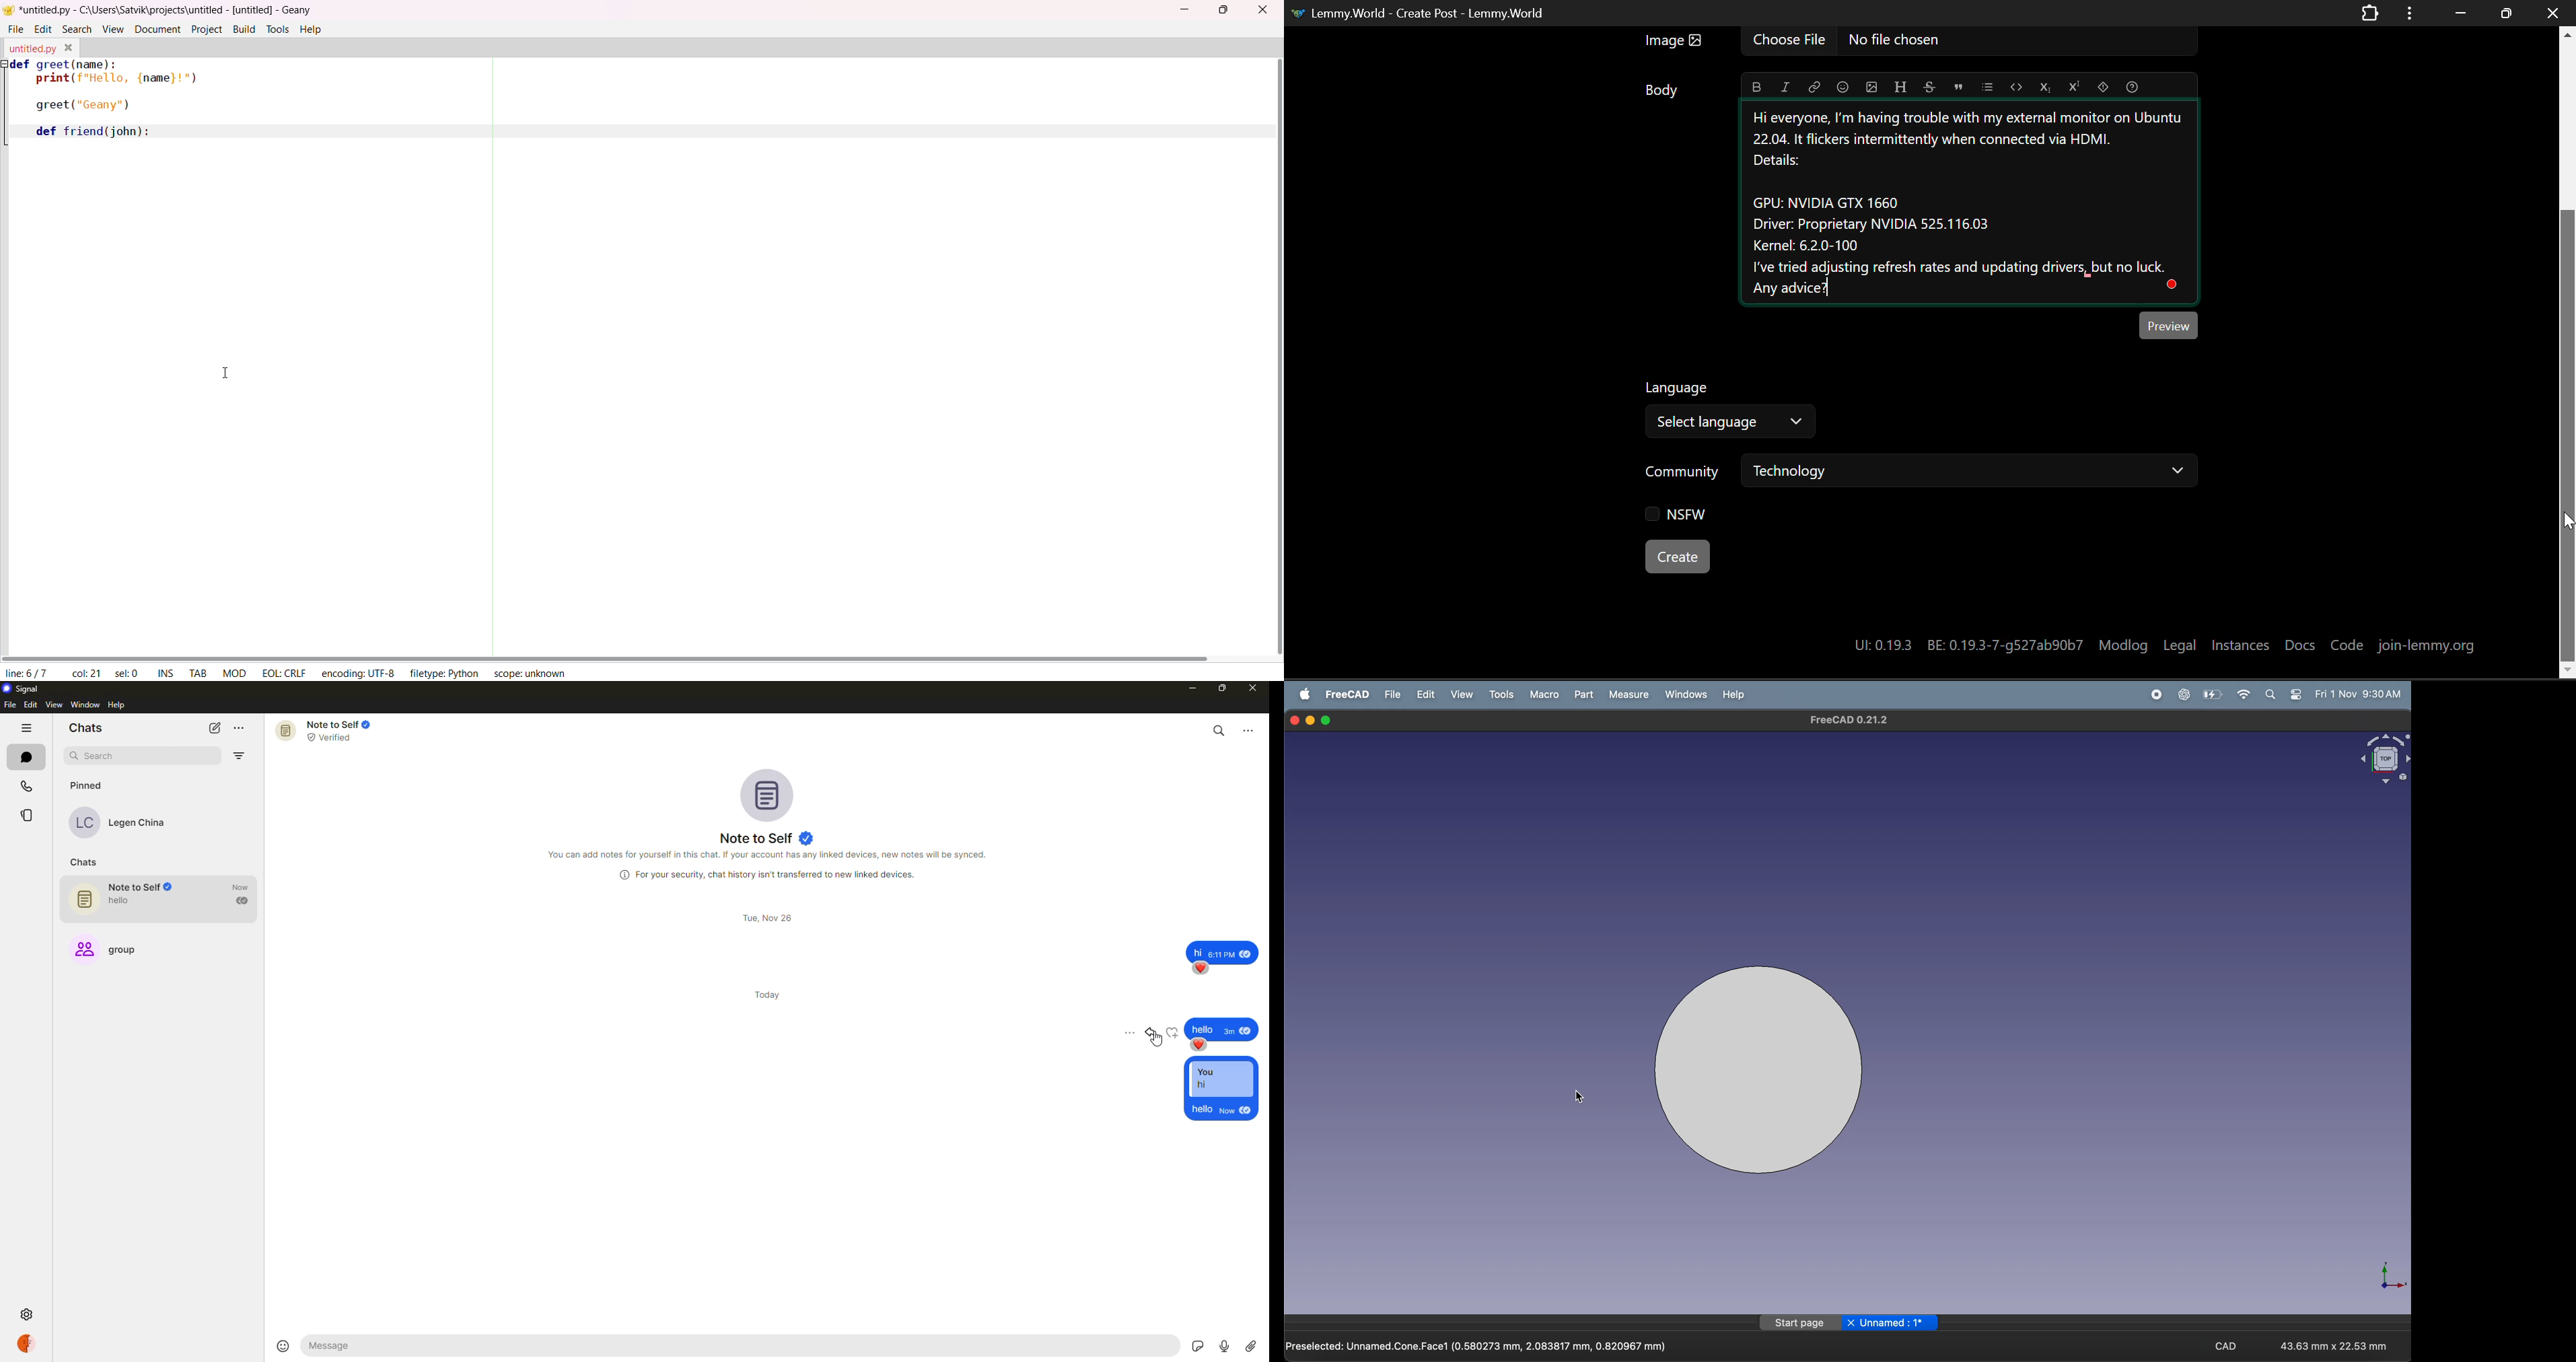 The width and height of the screenshot is (2576, 1372). I want to click on file, so click(15, 29).